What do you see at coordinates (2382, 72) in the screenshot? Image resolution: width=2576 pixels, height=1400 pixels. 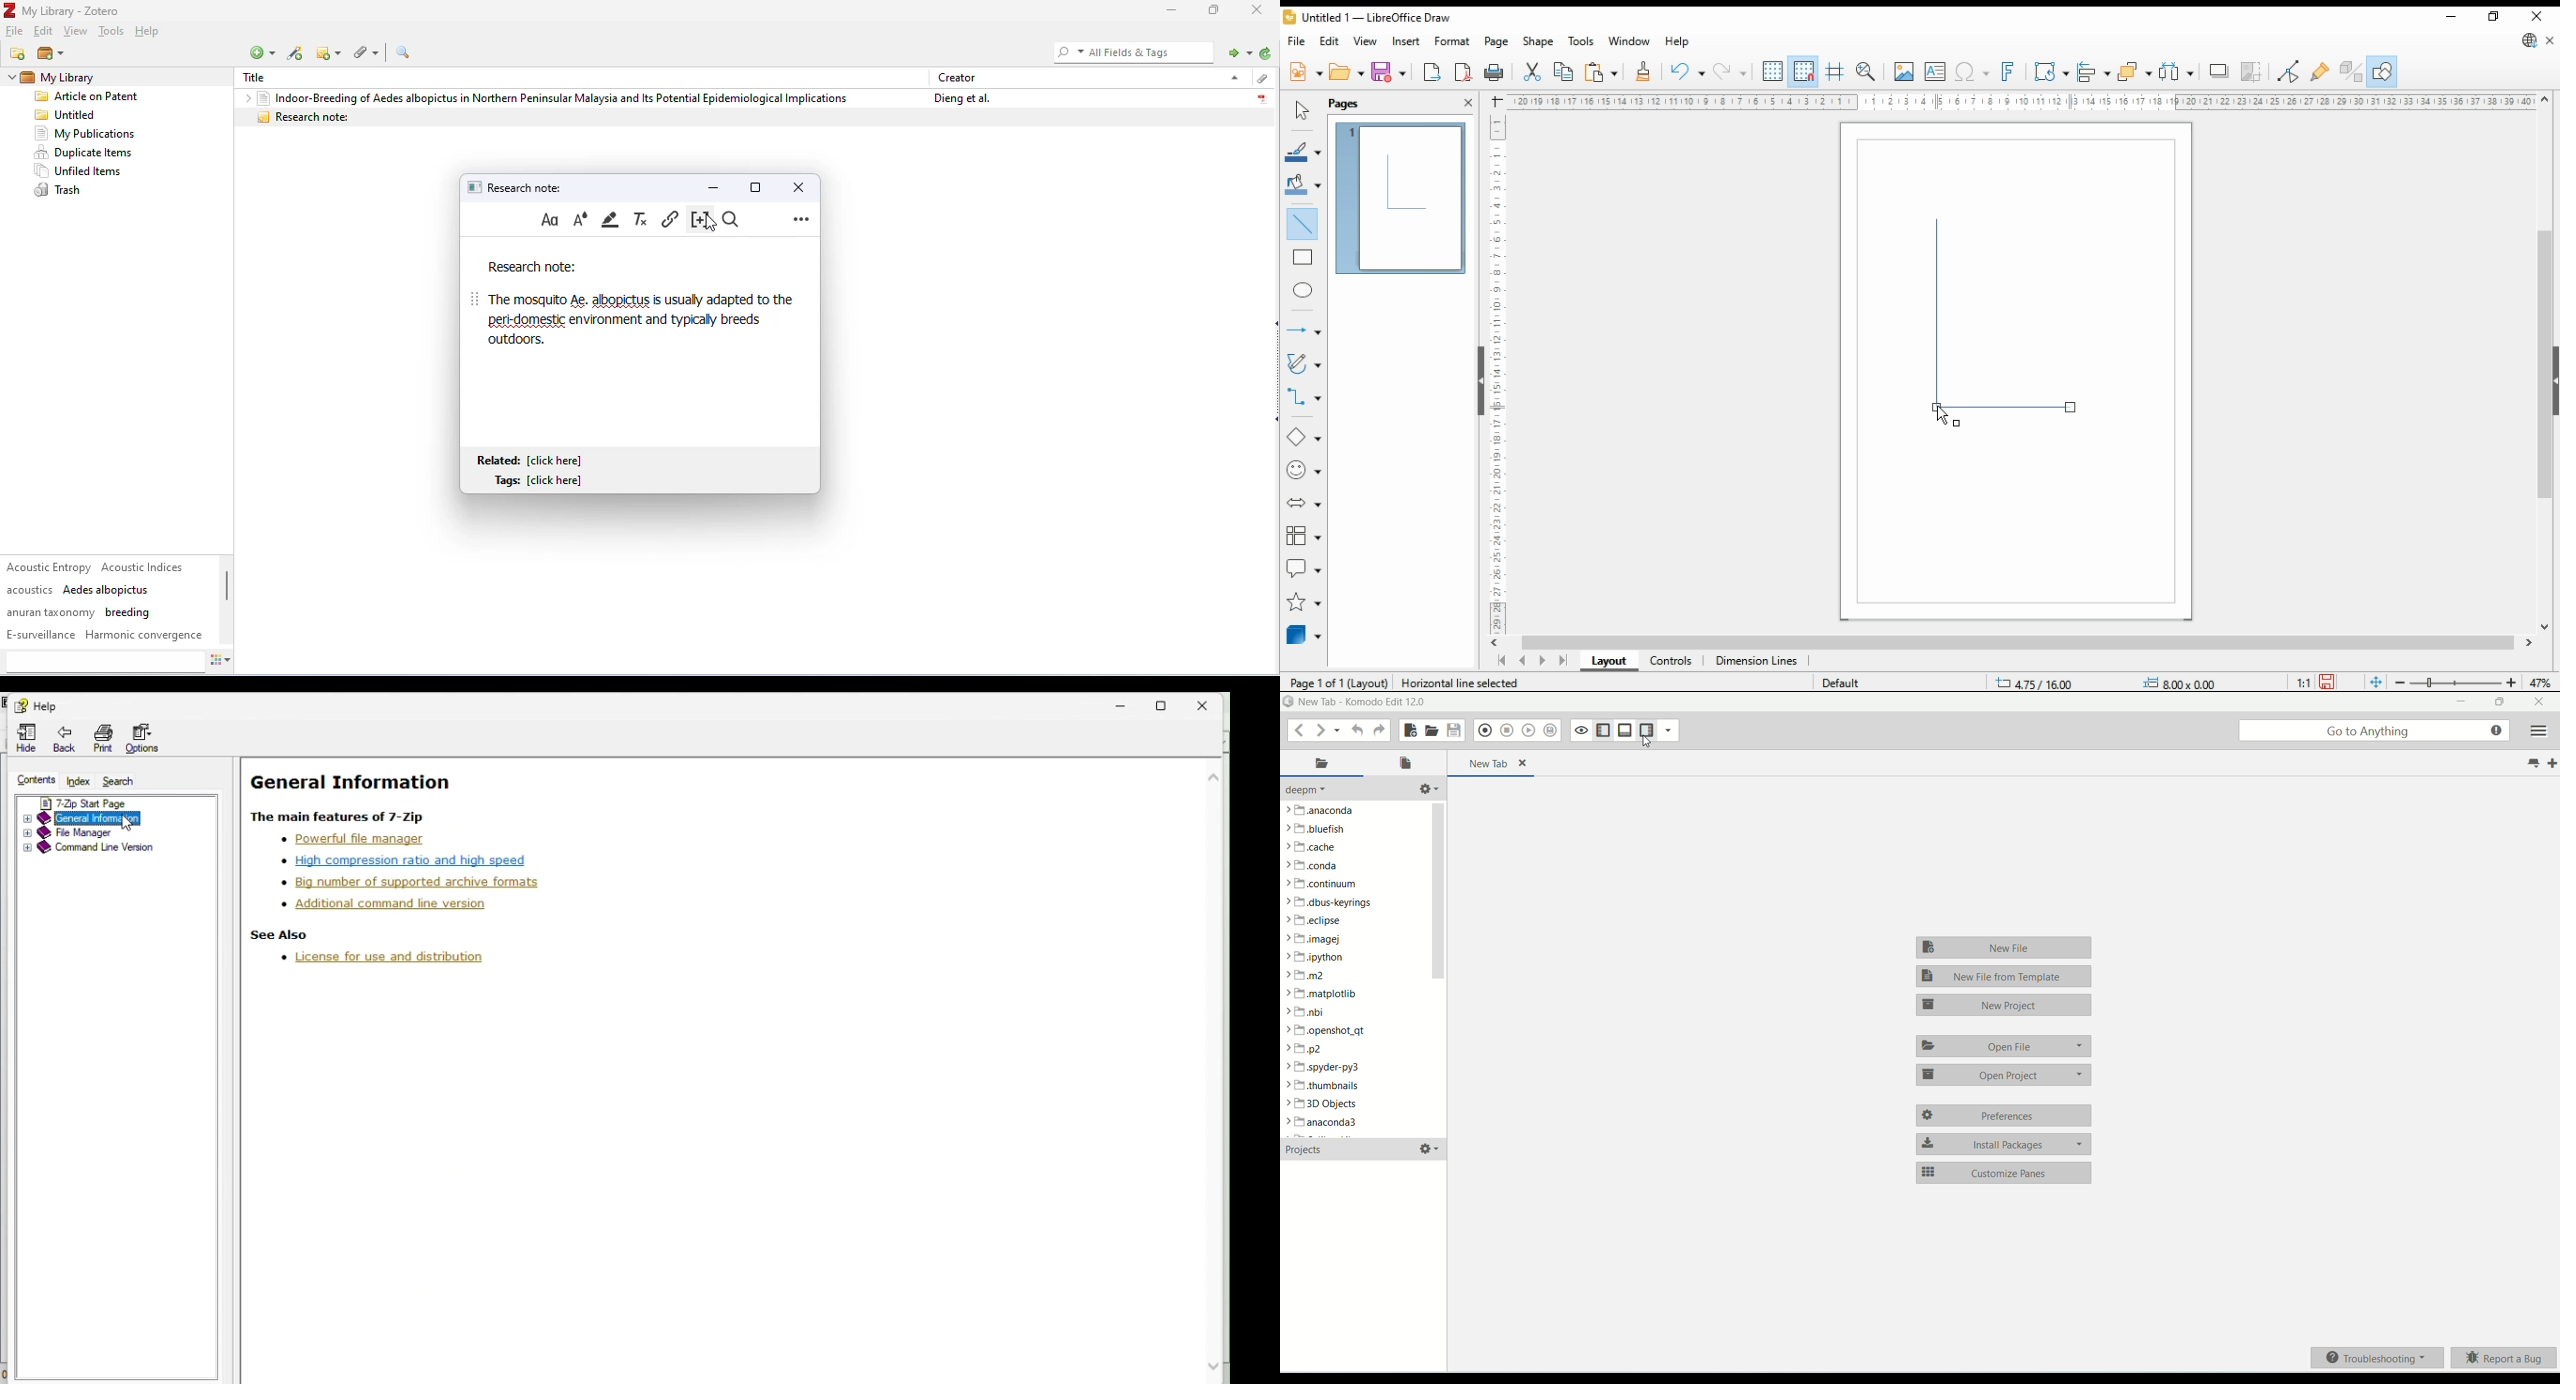 I see `show draw functions` at bounding box center [2382, 72].